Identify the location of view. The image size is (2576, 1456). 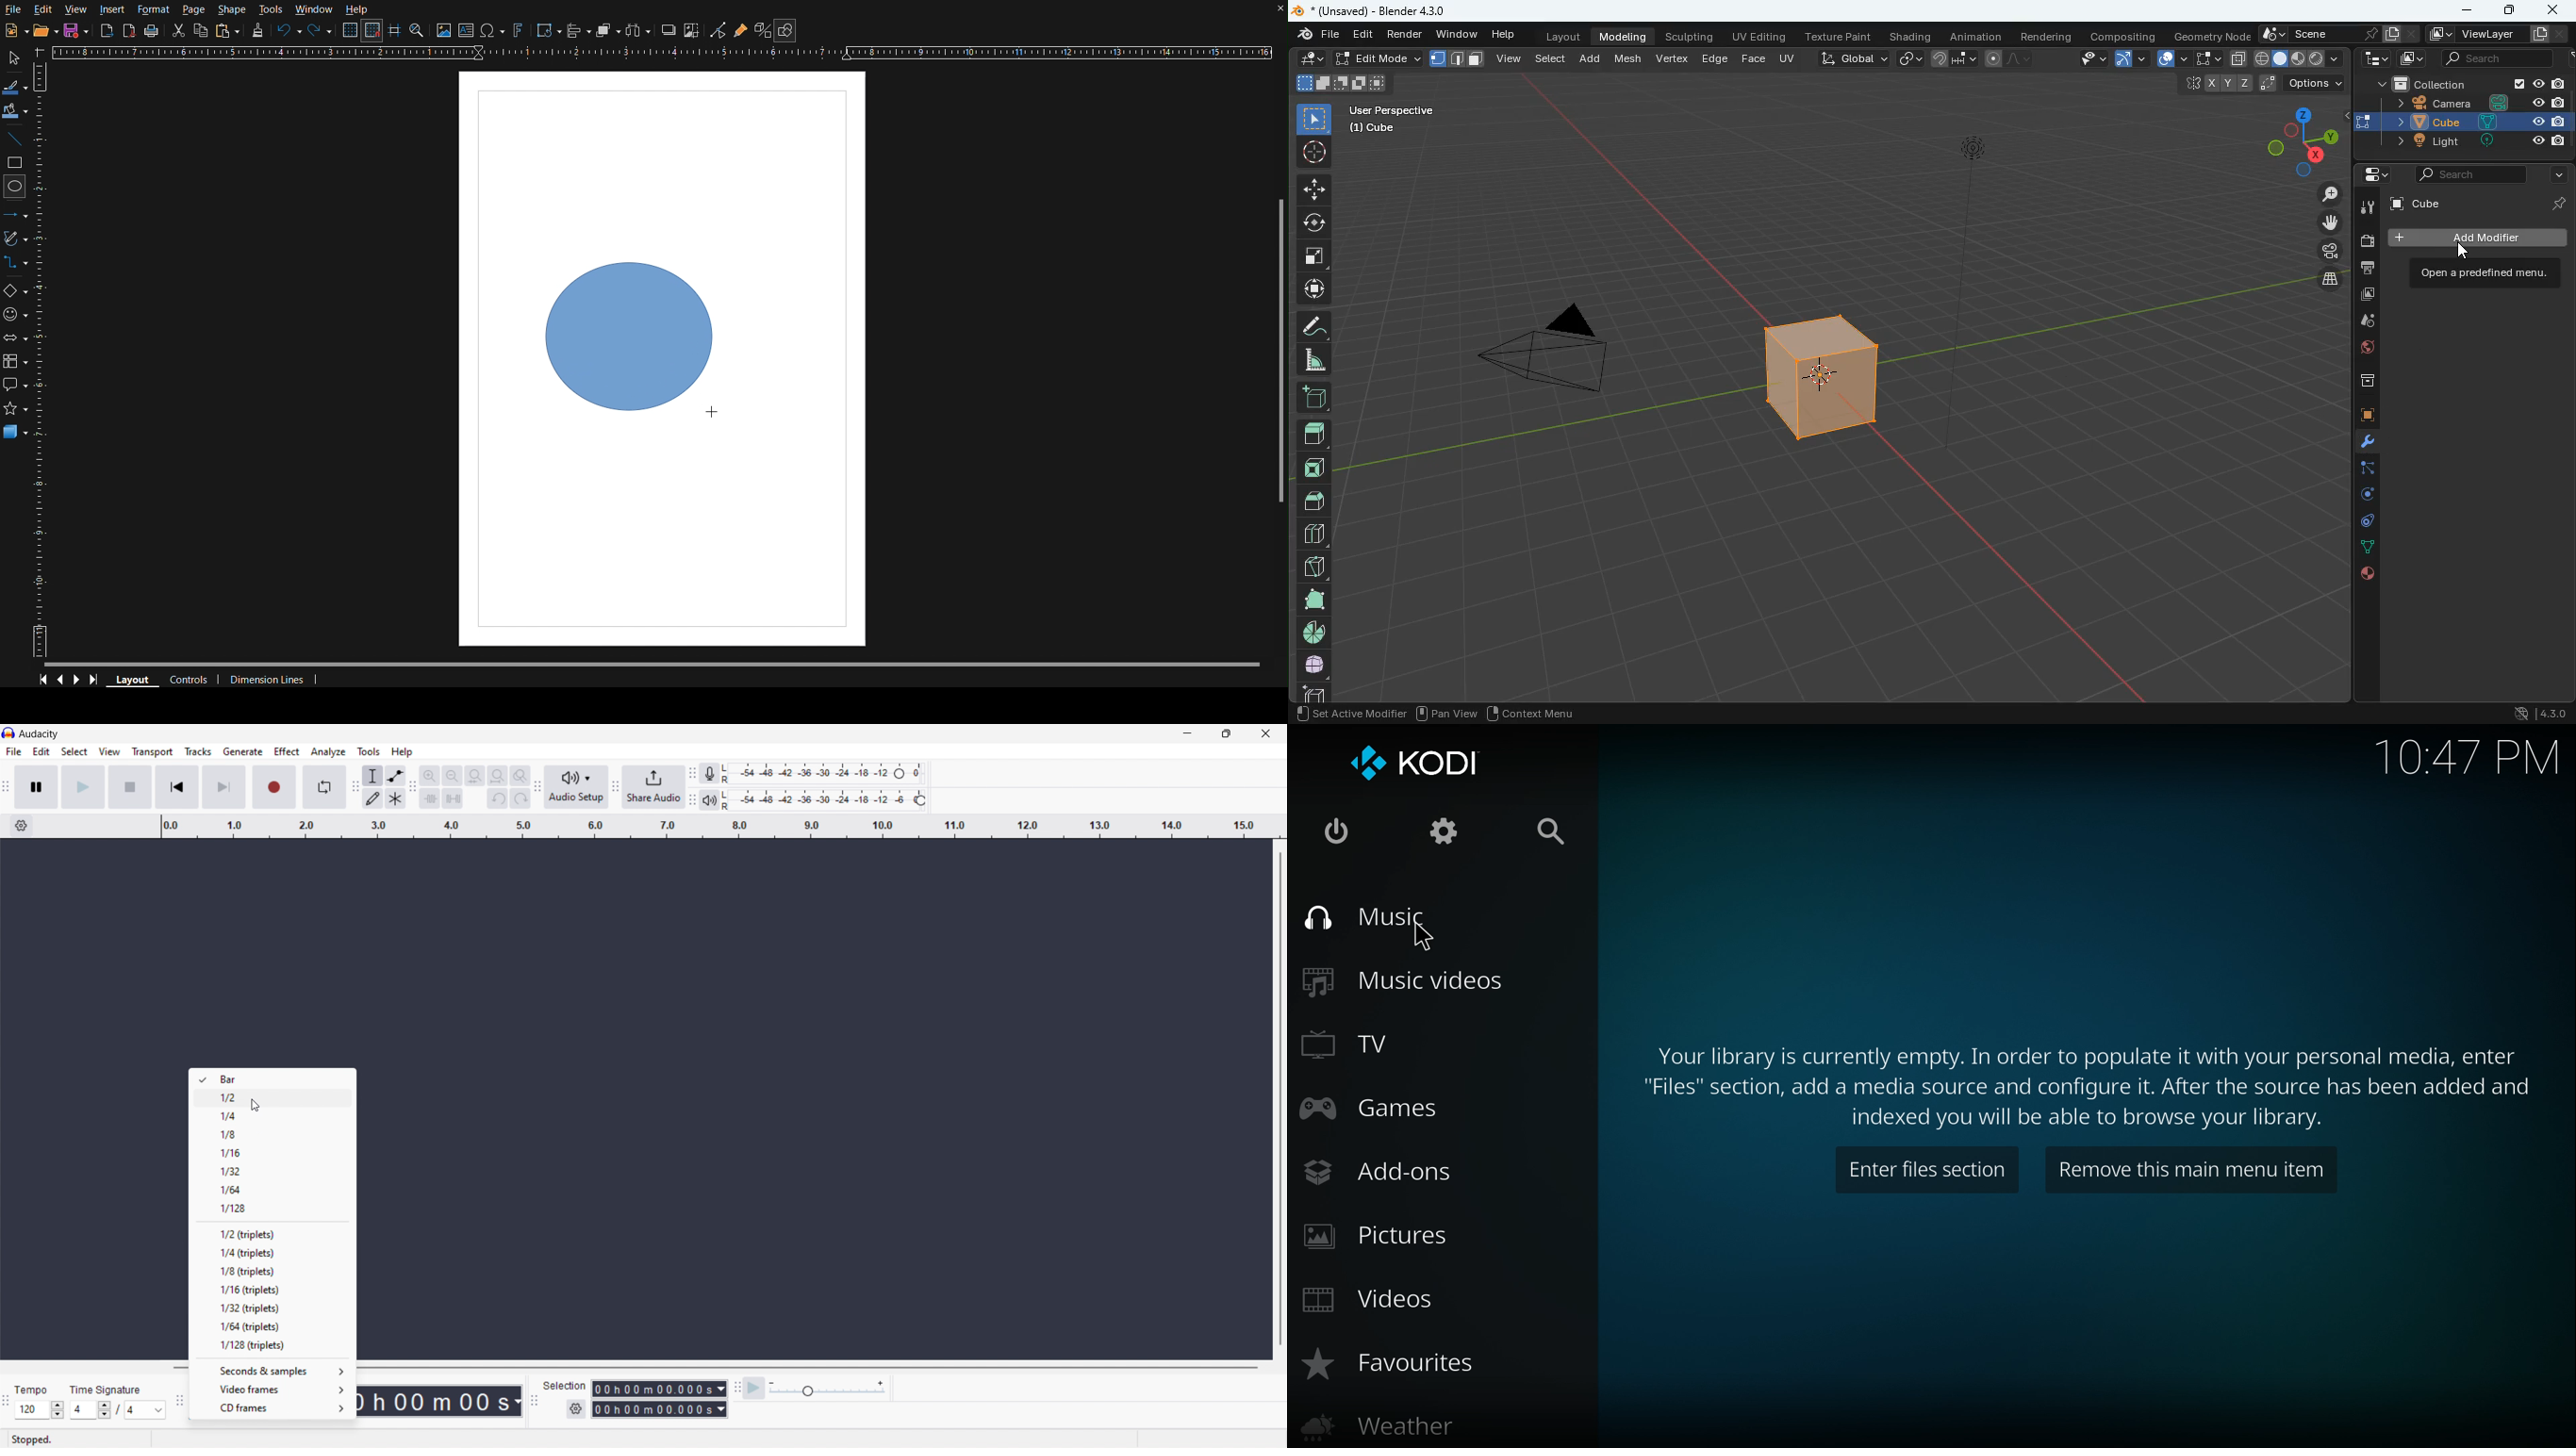
(1511, 60).